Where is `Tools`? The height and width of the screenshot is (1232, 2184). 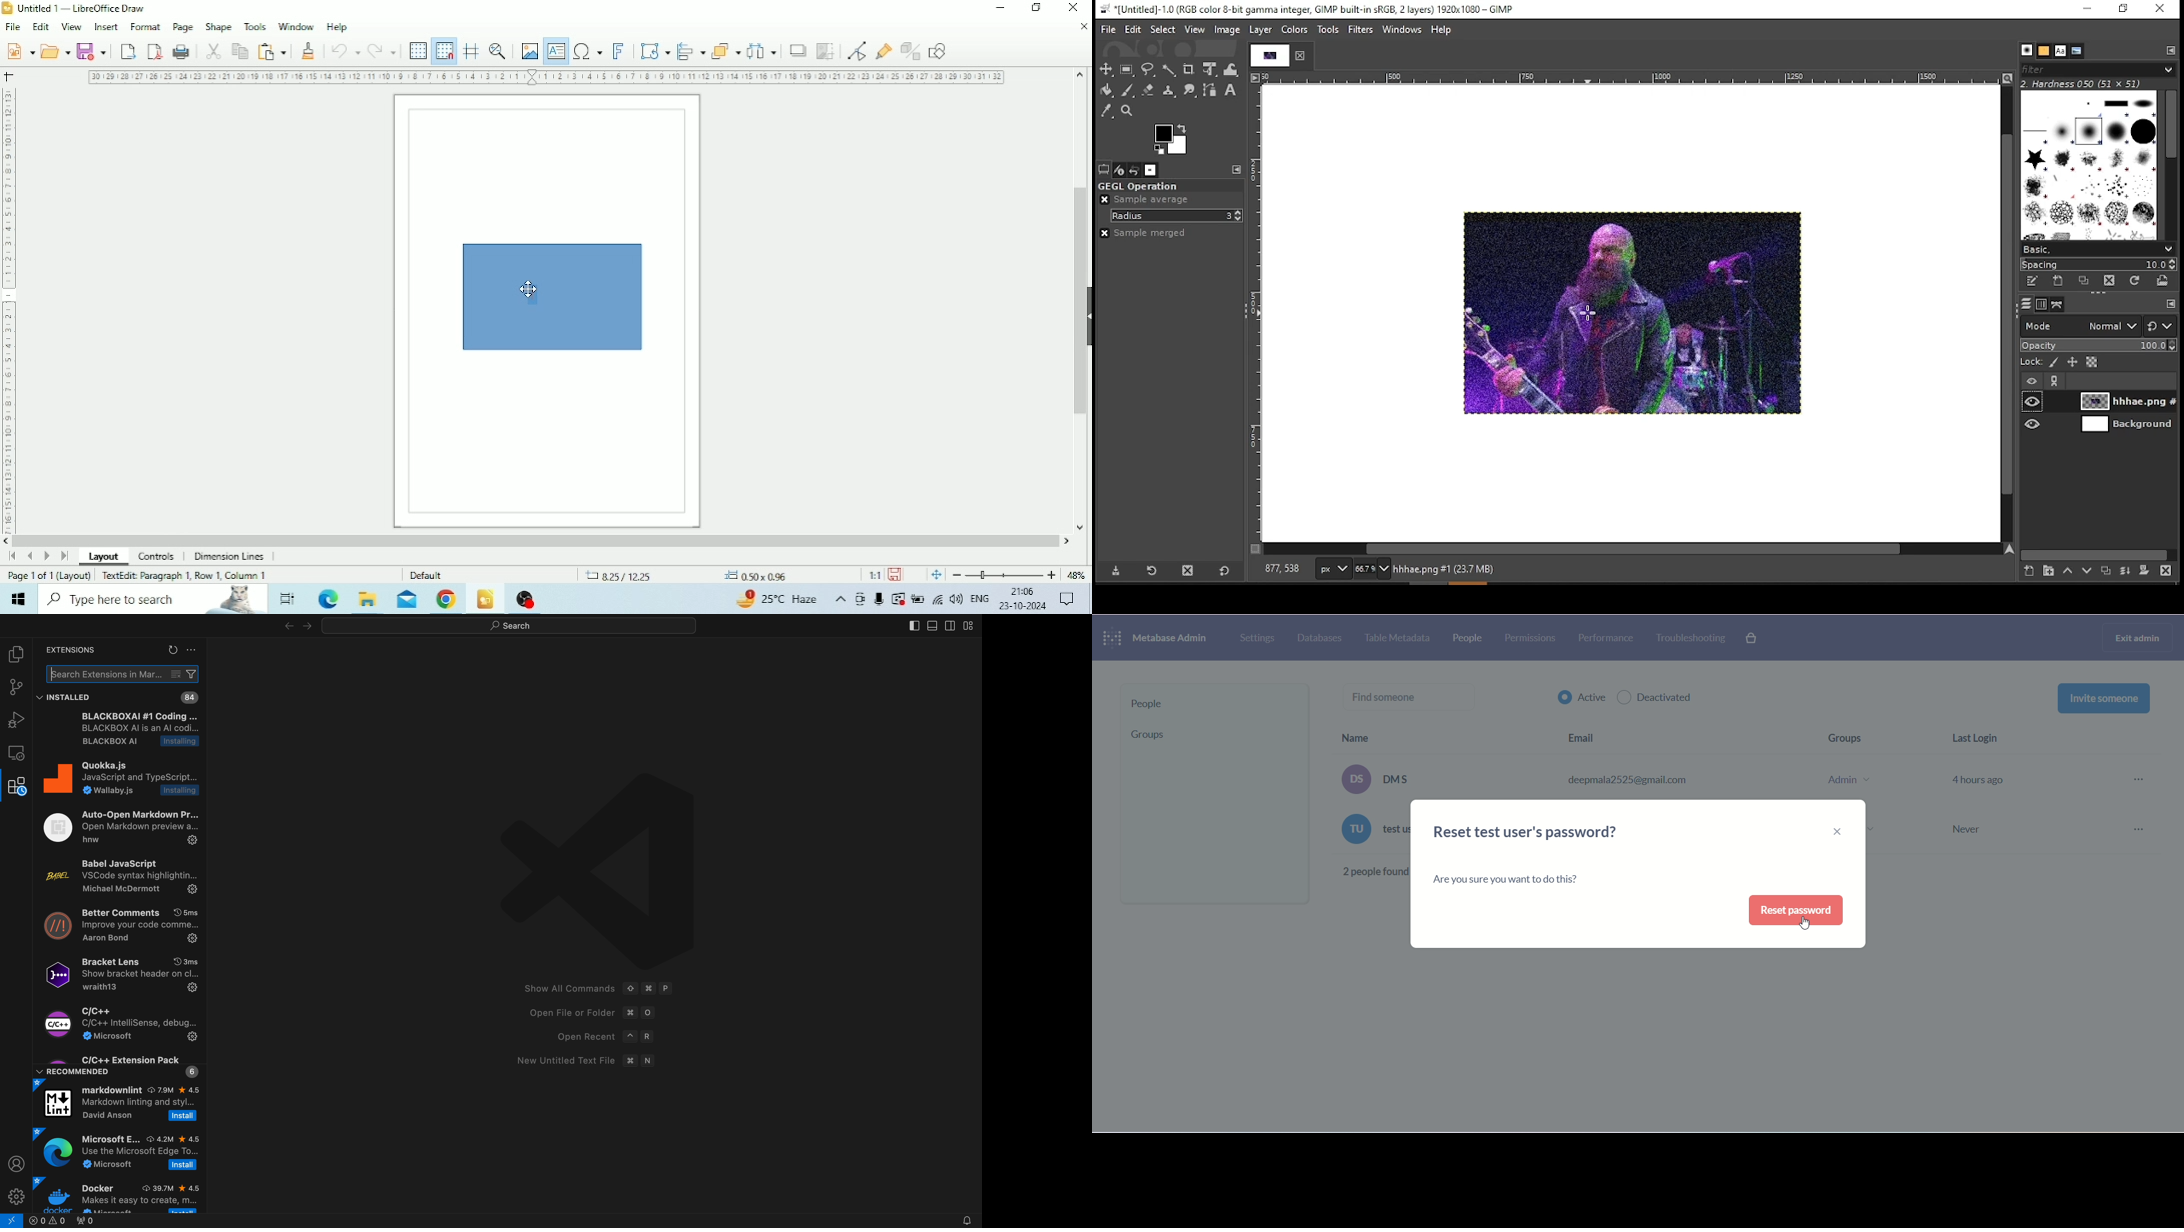 Tools is located at coordinates (255, 26).